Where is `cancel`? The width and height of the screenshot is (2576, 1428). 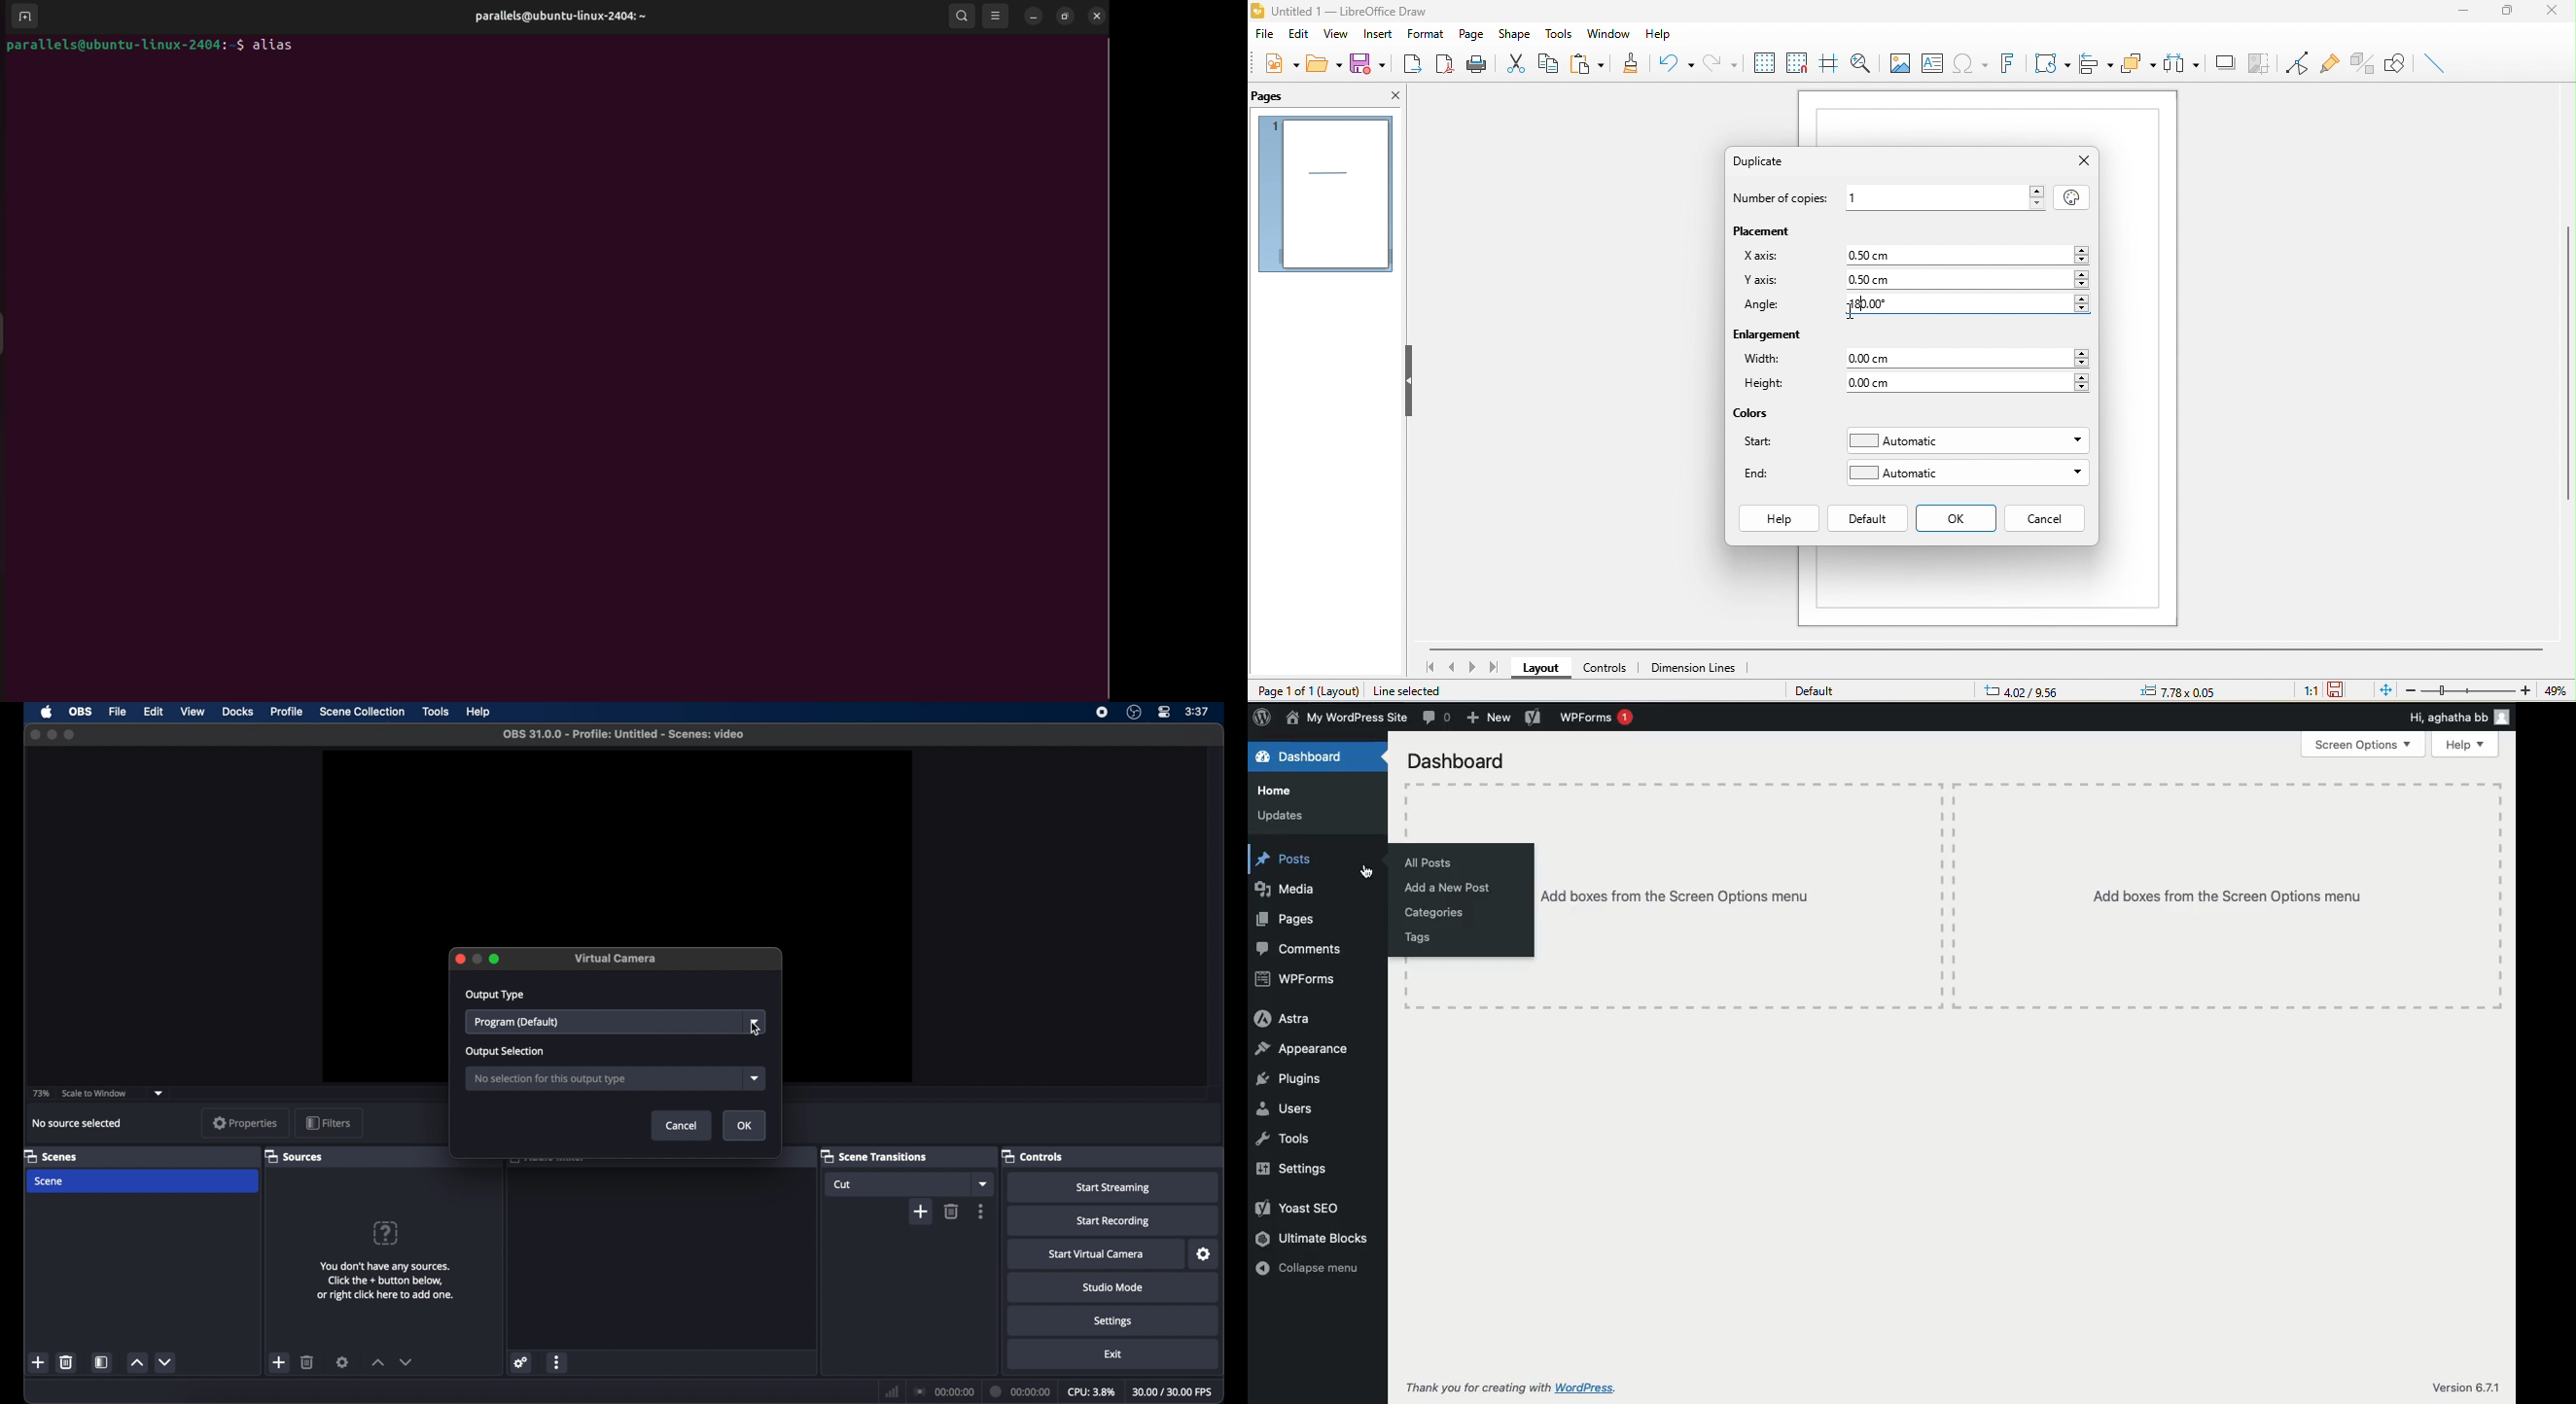 cancel is located at coordinates (2045, 518).